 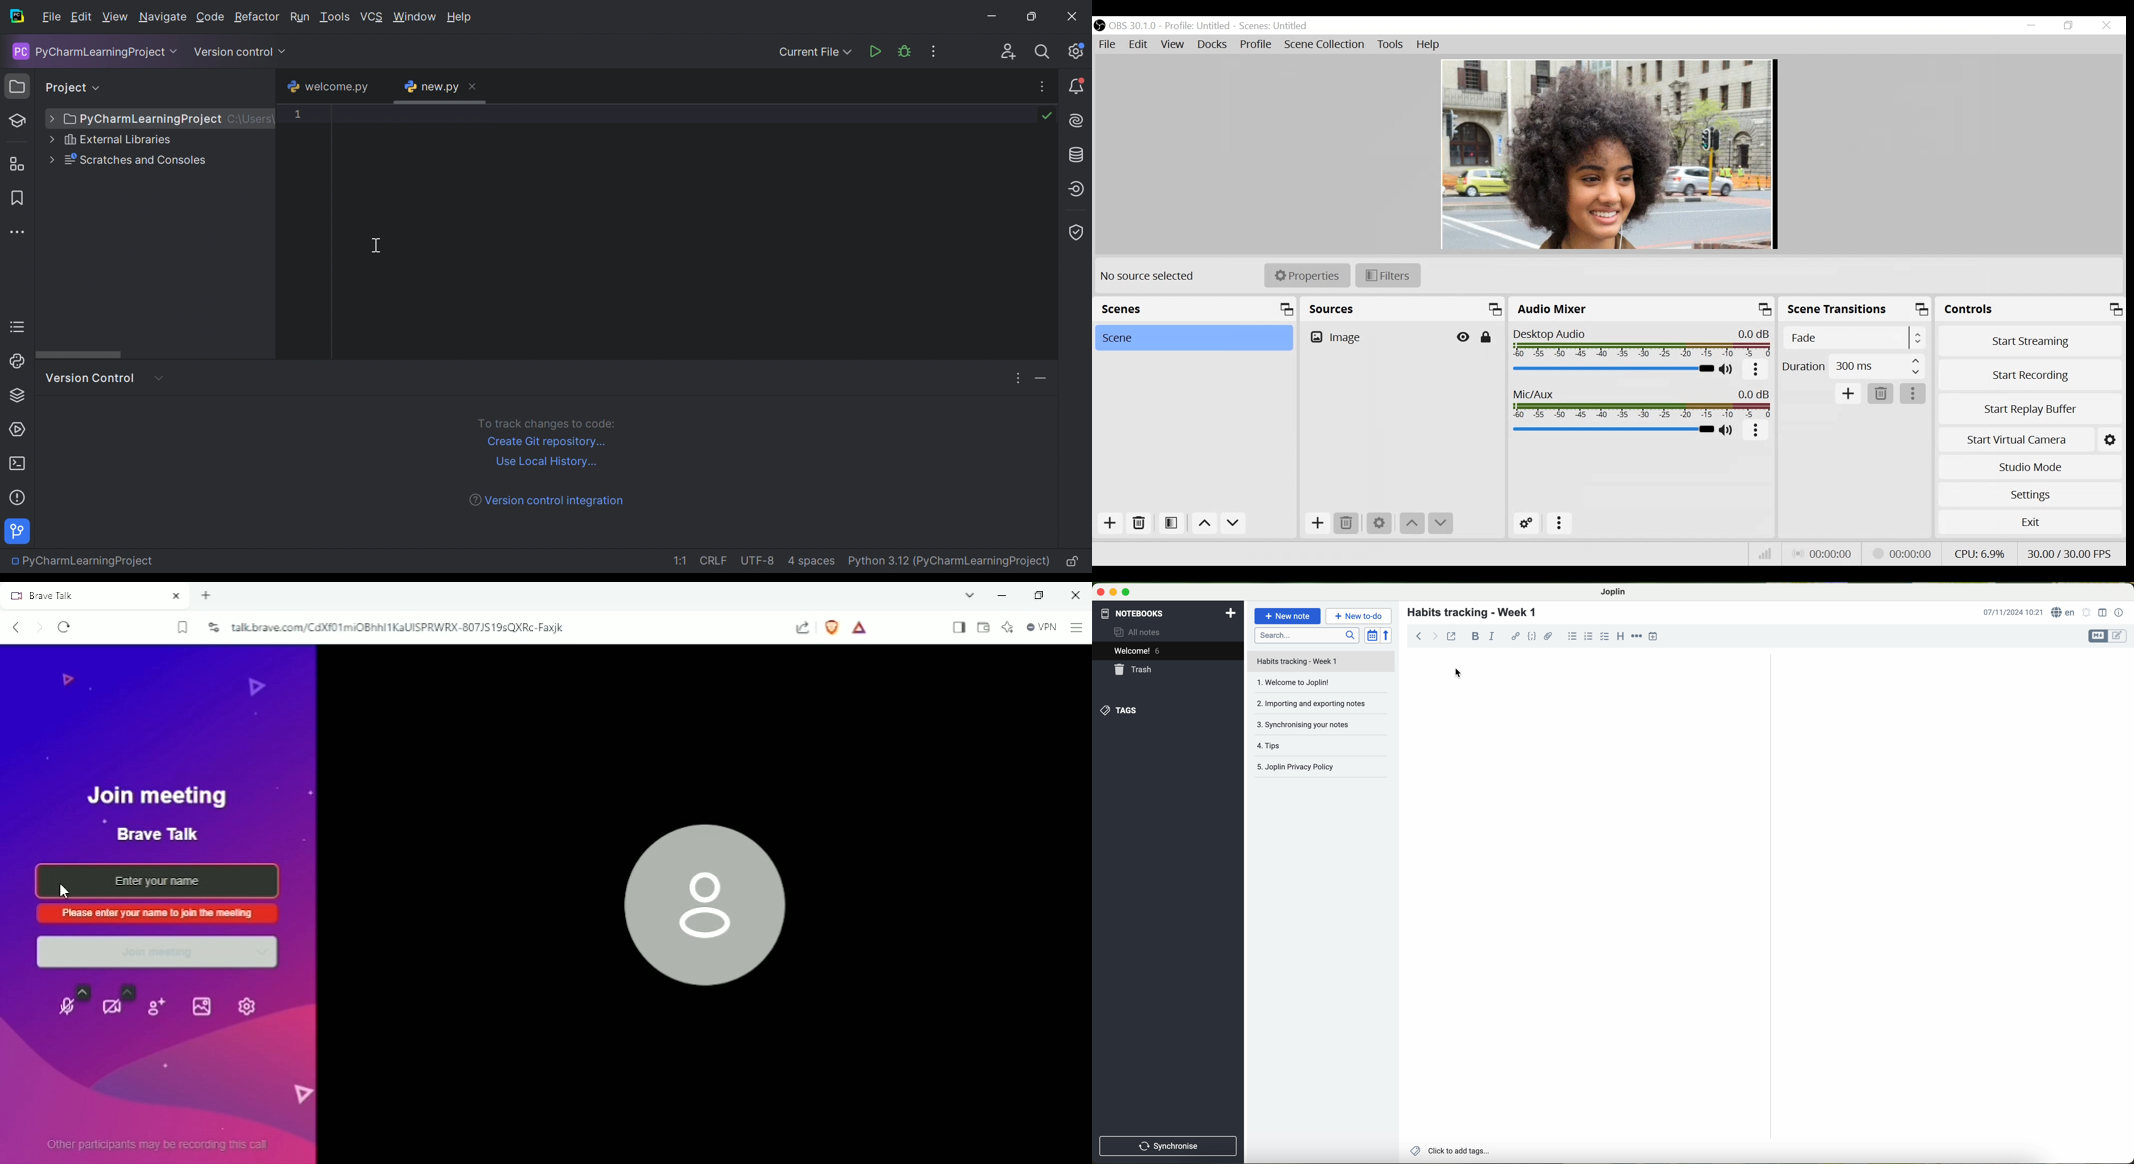 I want to click on Joplin, so click(x=1613, y=592).